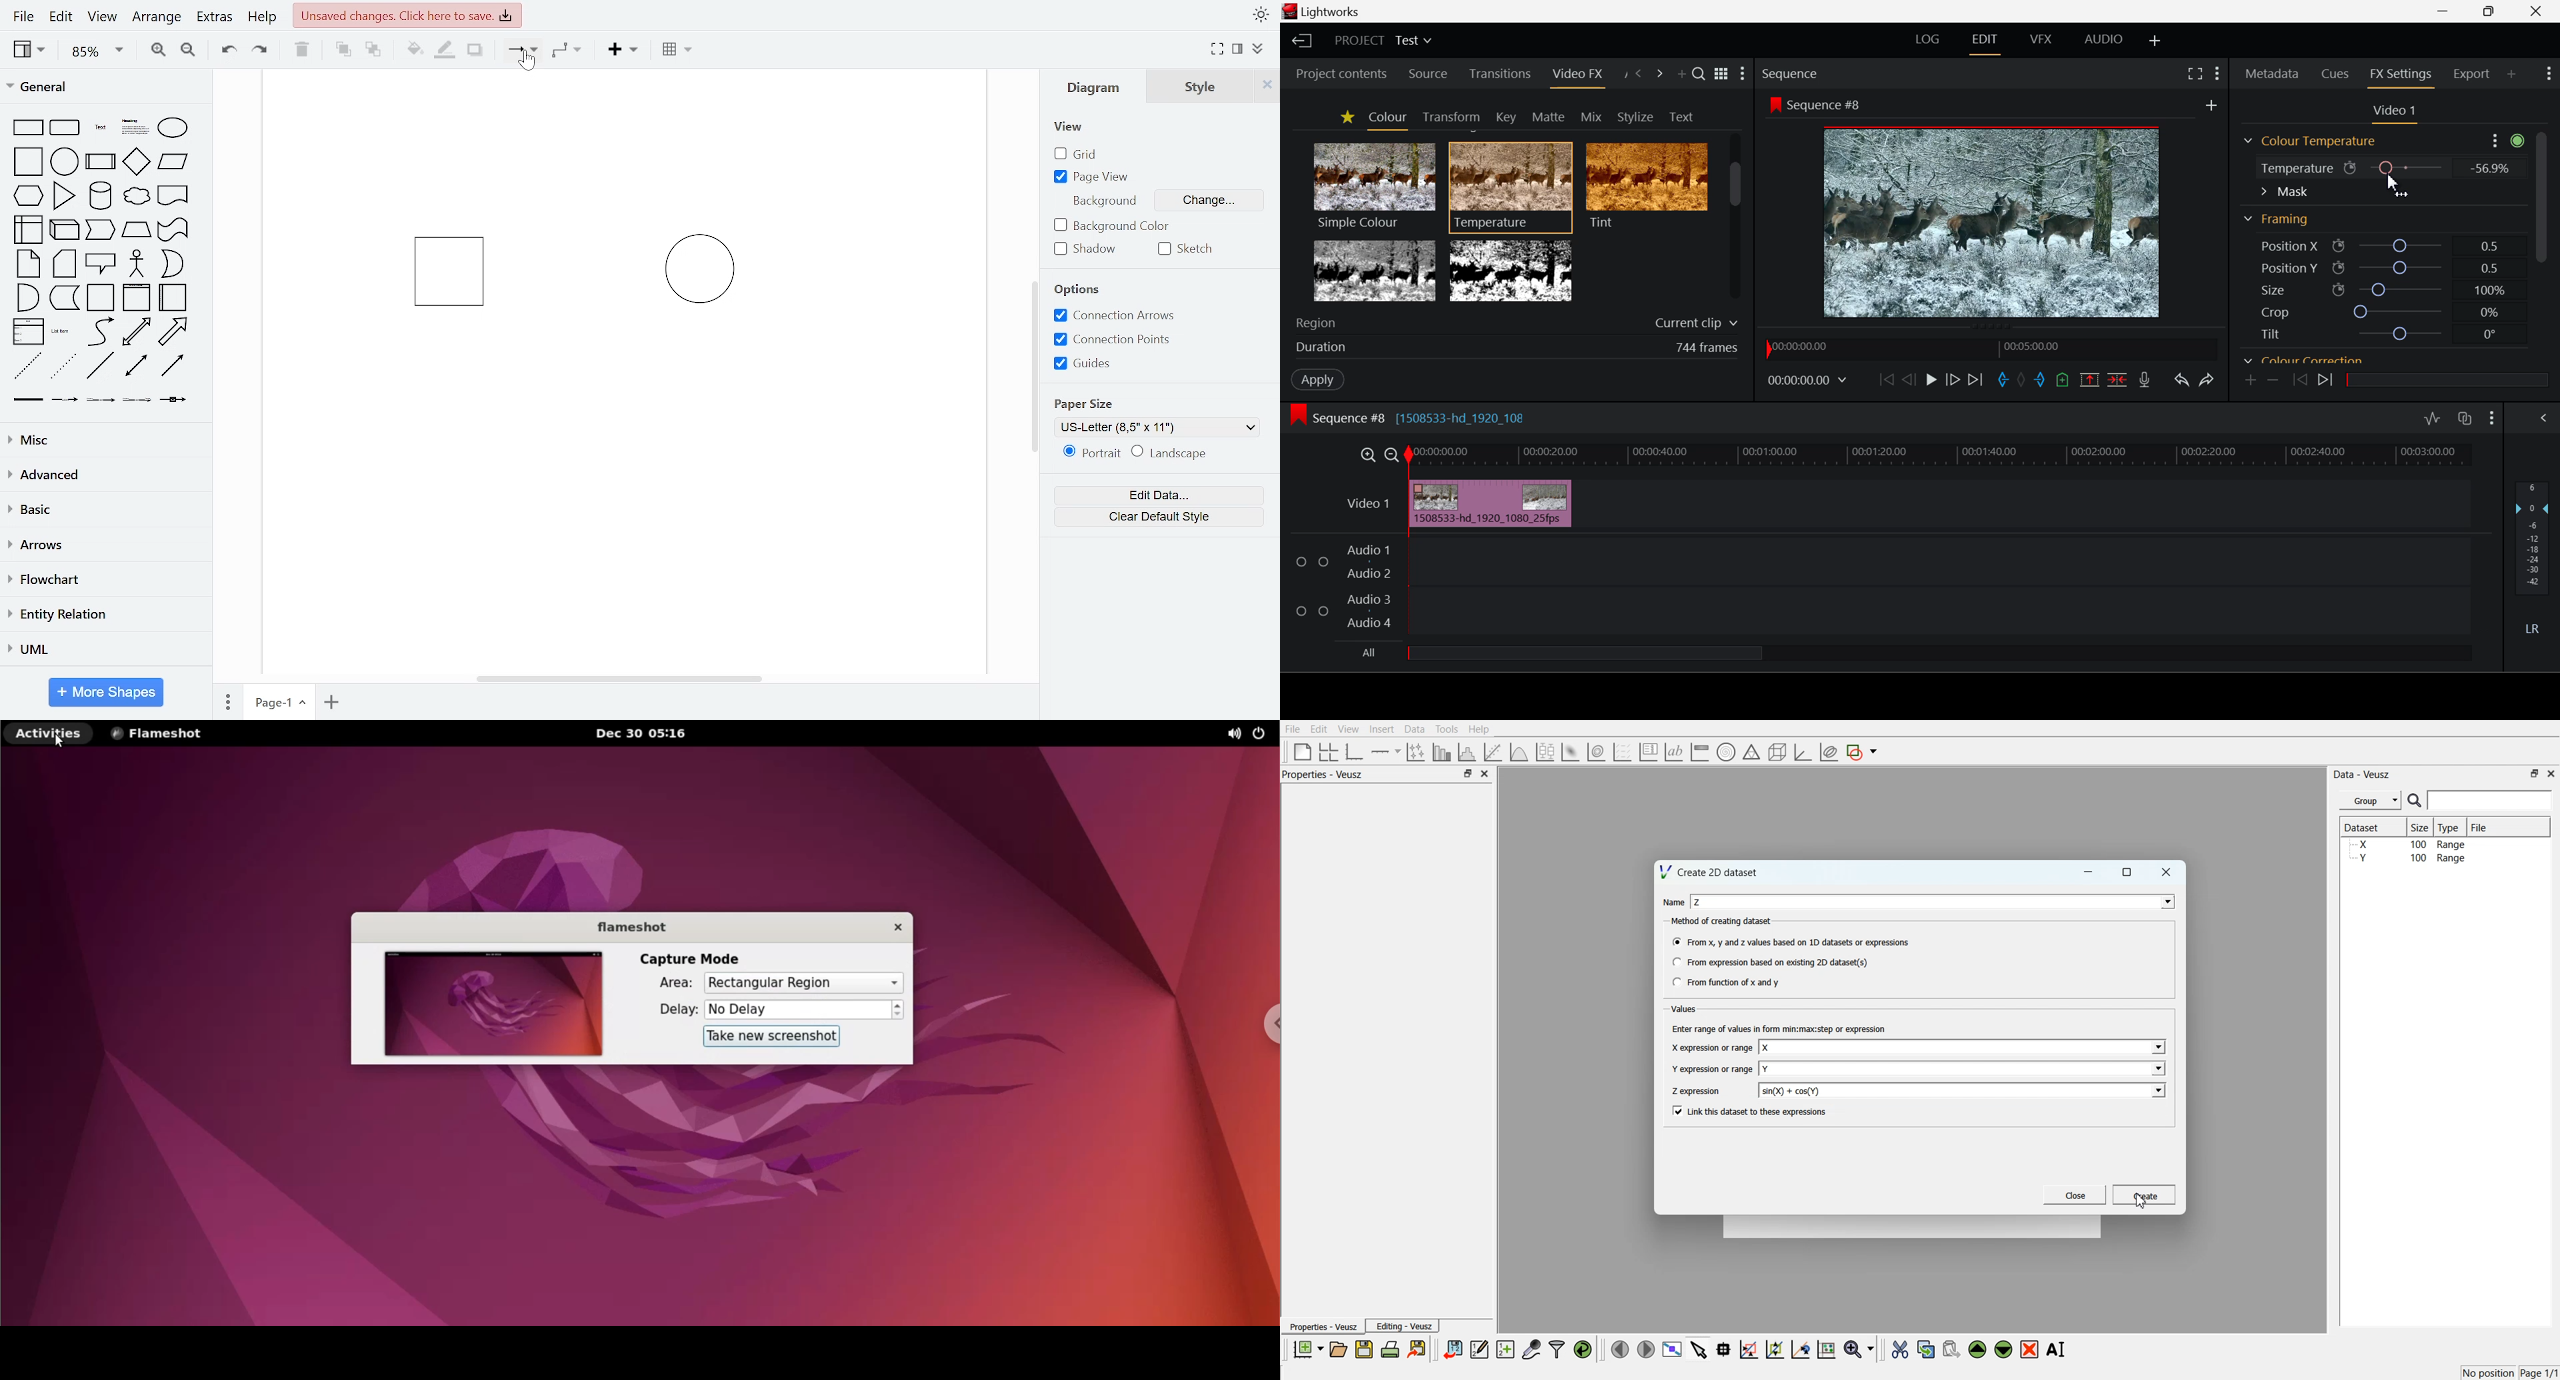  What do you see at coordinates (102, 439) in the screenshot?
I see `misc` at bounding box center [102, 439].